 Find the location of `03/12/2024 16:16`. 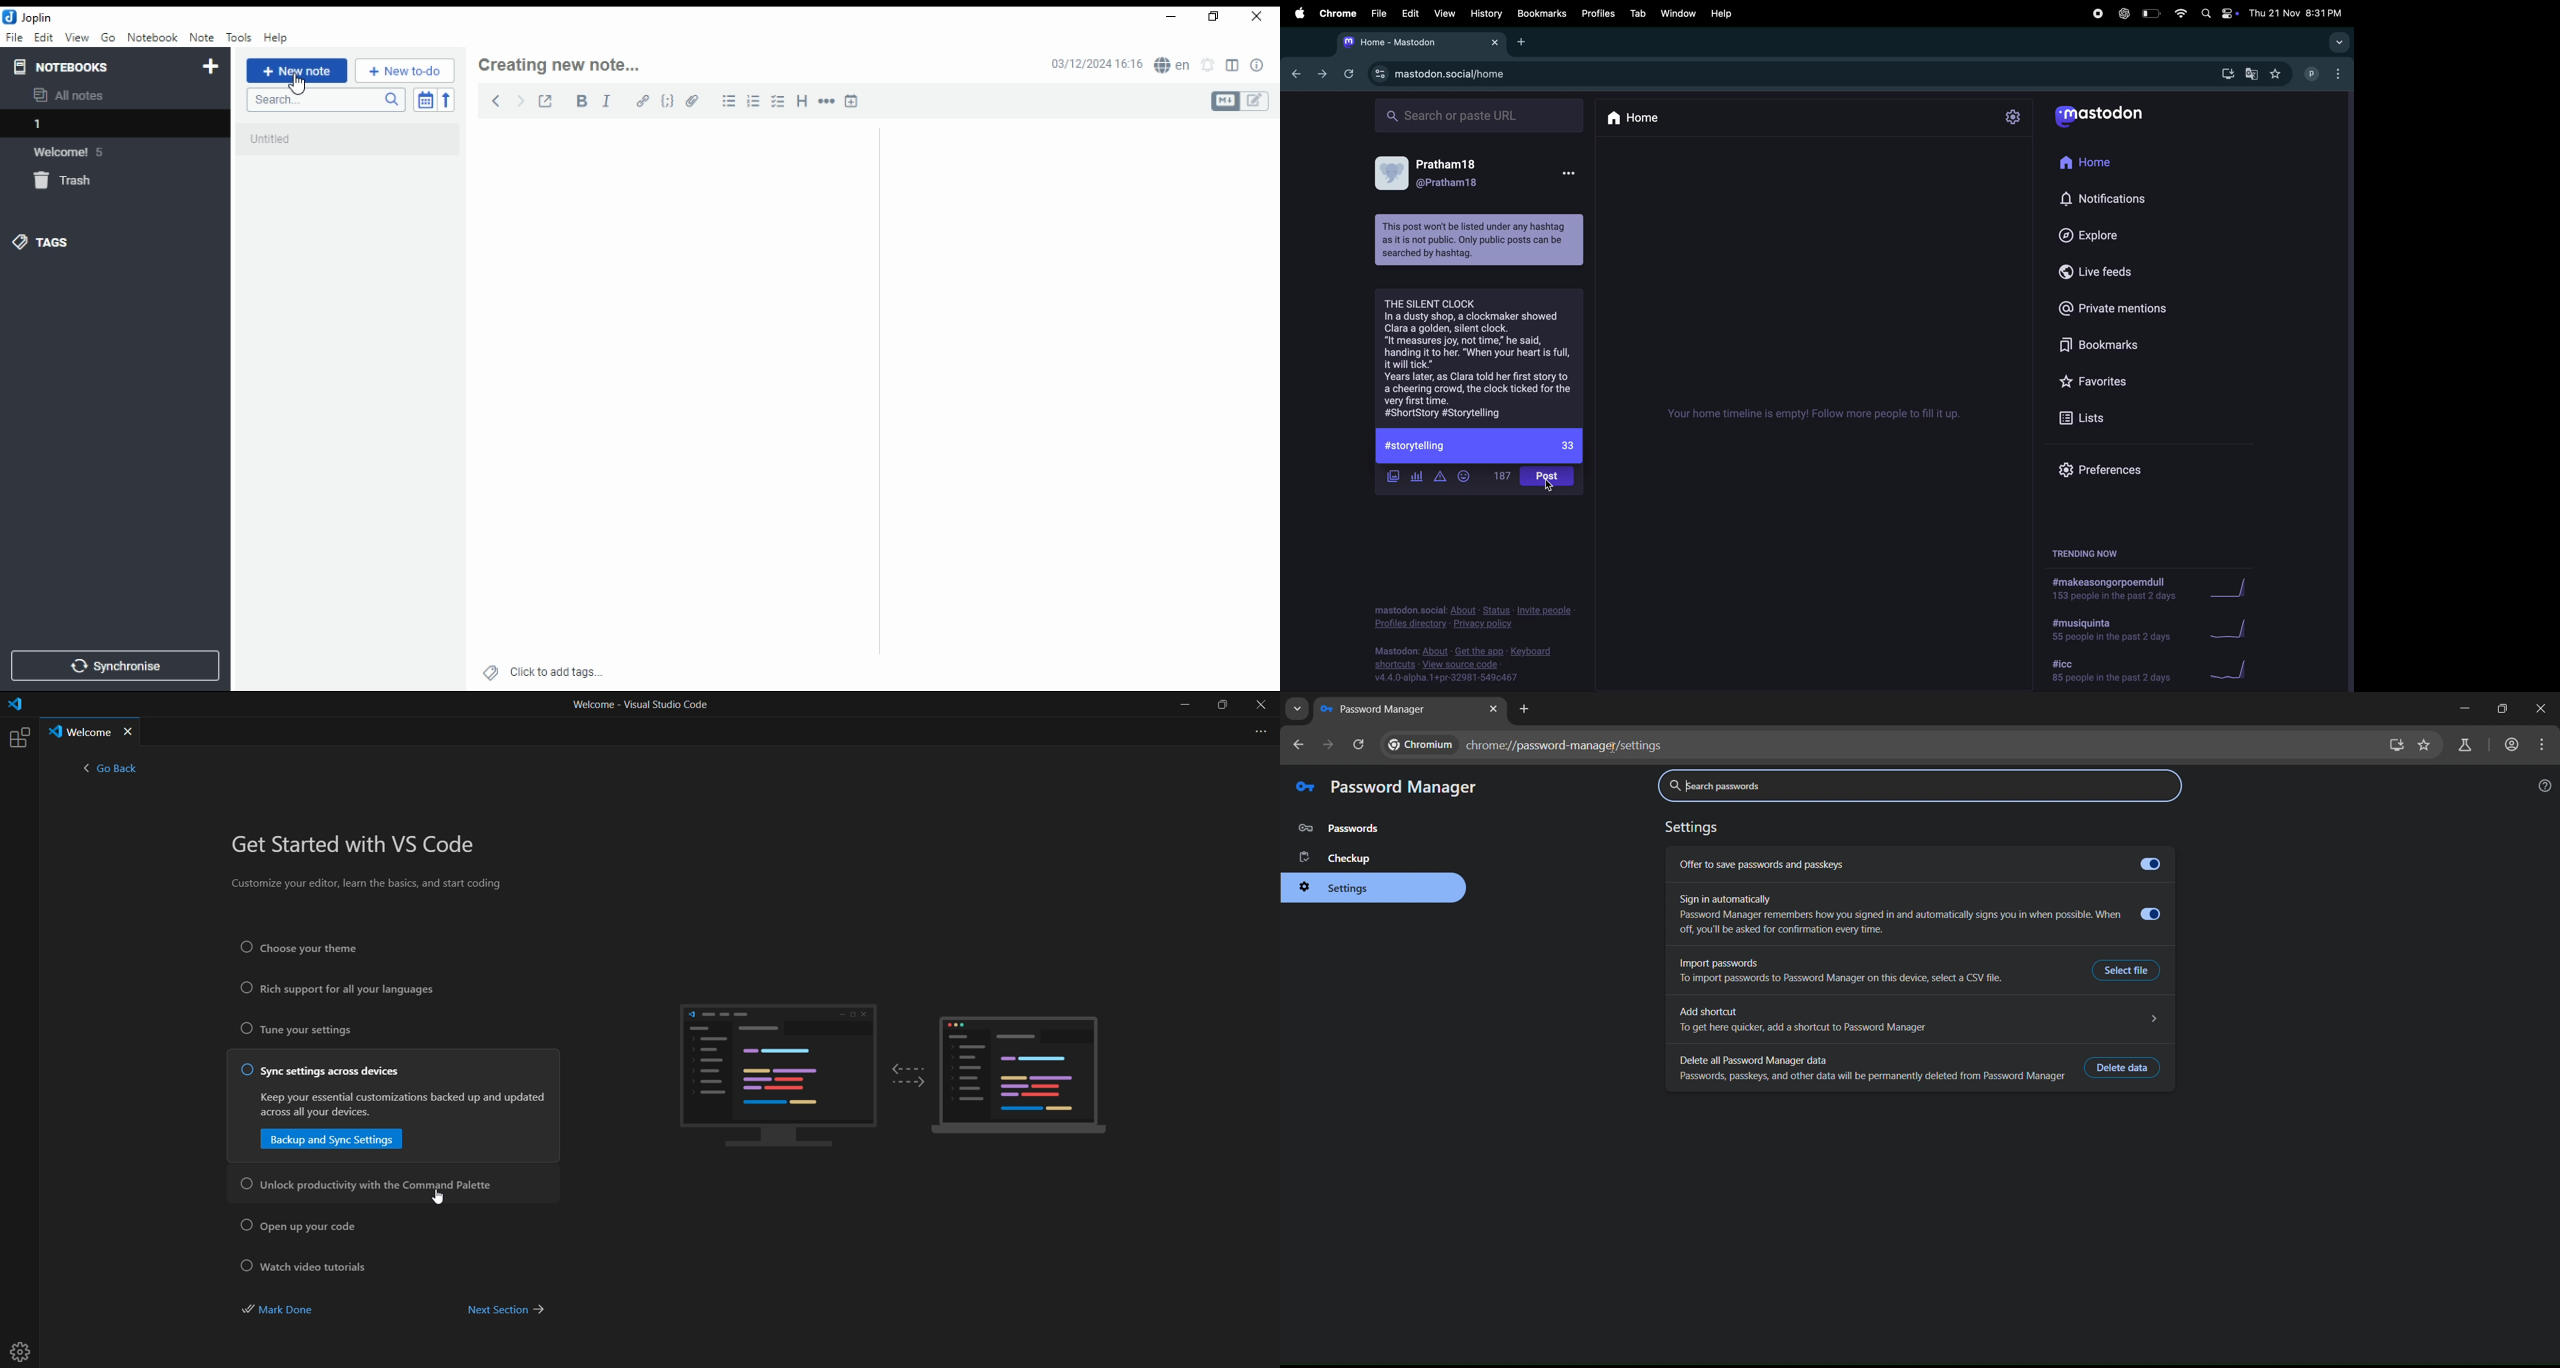

03/12/2024 16:16 is located at coordinates (1096, 64).